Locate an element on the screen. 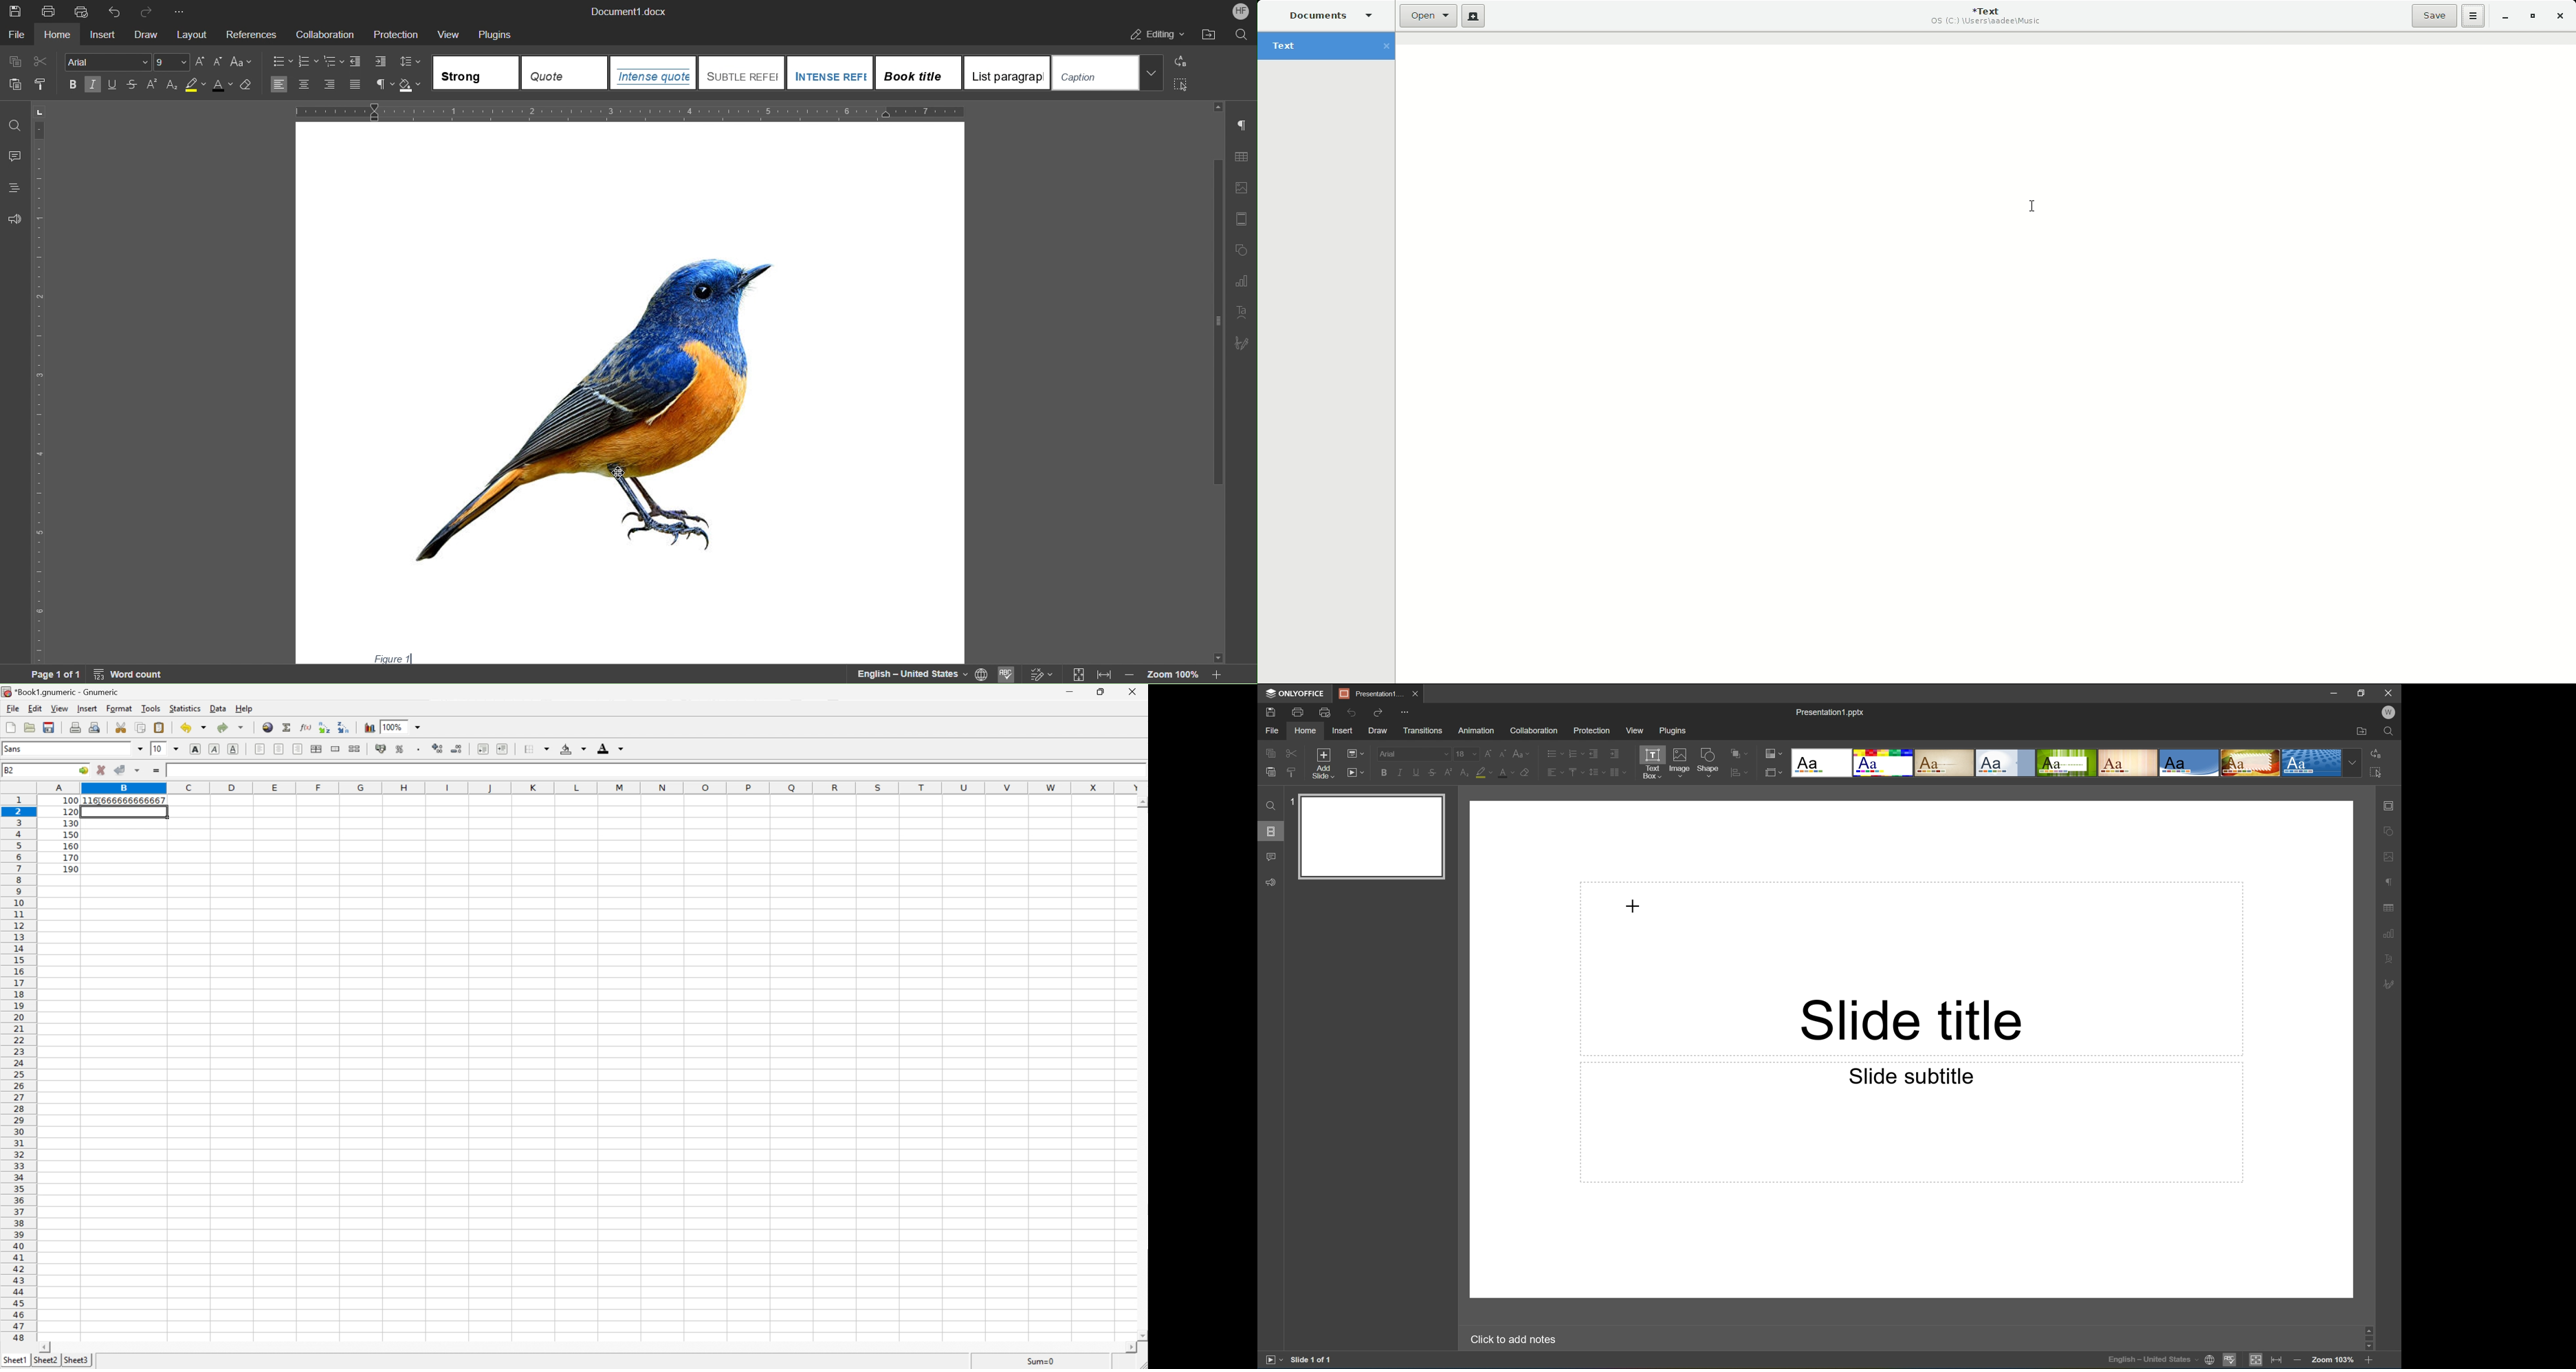  References is located at coordinates (250, 36).